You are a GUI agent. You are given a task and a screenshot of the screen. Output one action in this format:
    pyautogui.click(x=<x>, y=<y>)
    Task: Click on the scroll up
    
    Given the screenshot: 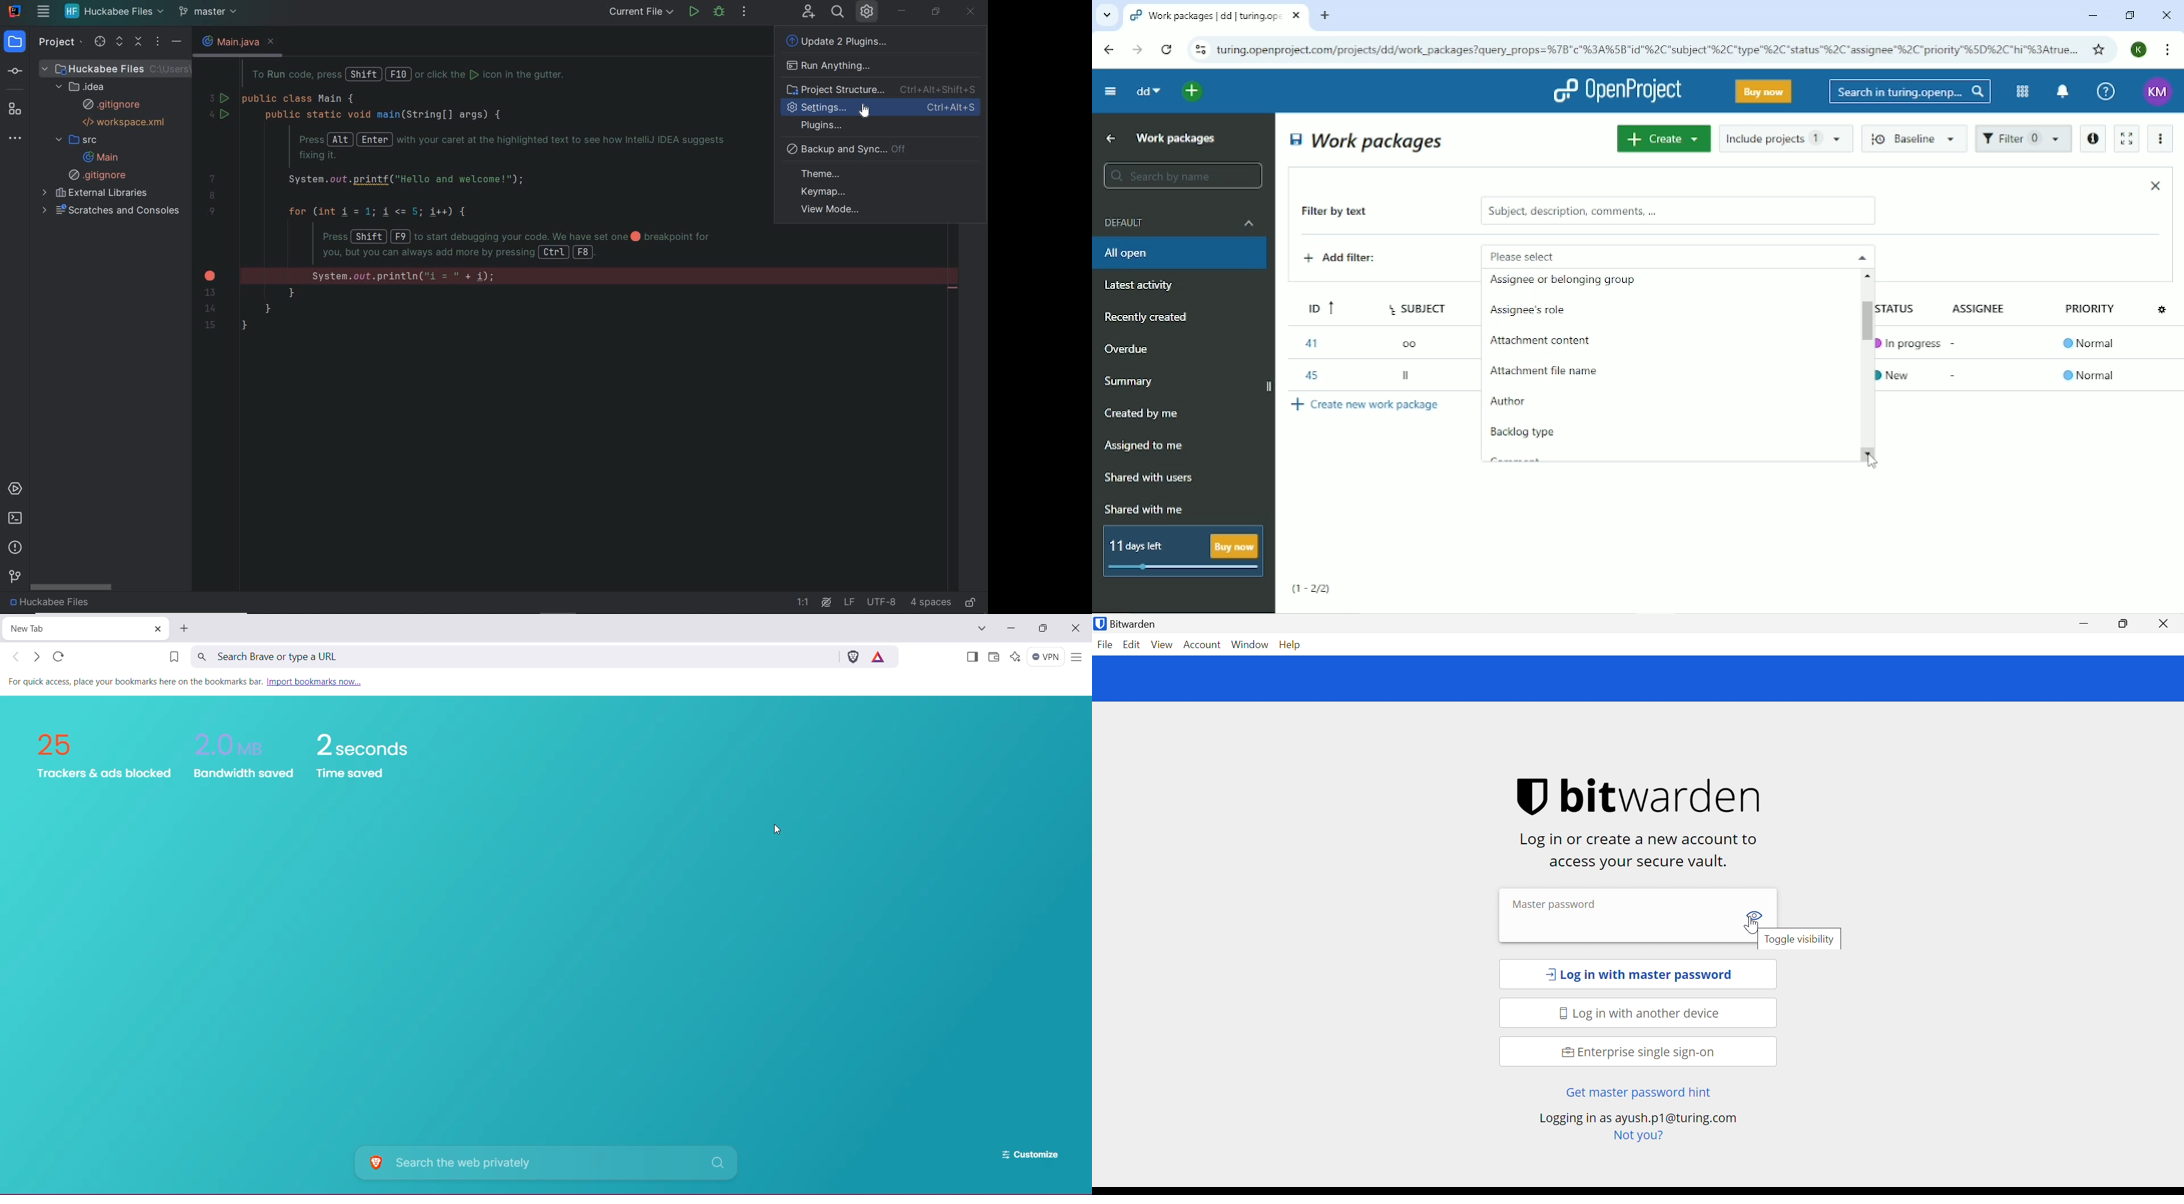 What is the action you would take?
    pyautogui.click(x=1871, y=275)
    